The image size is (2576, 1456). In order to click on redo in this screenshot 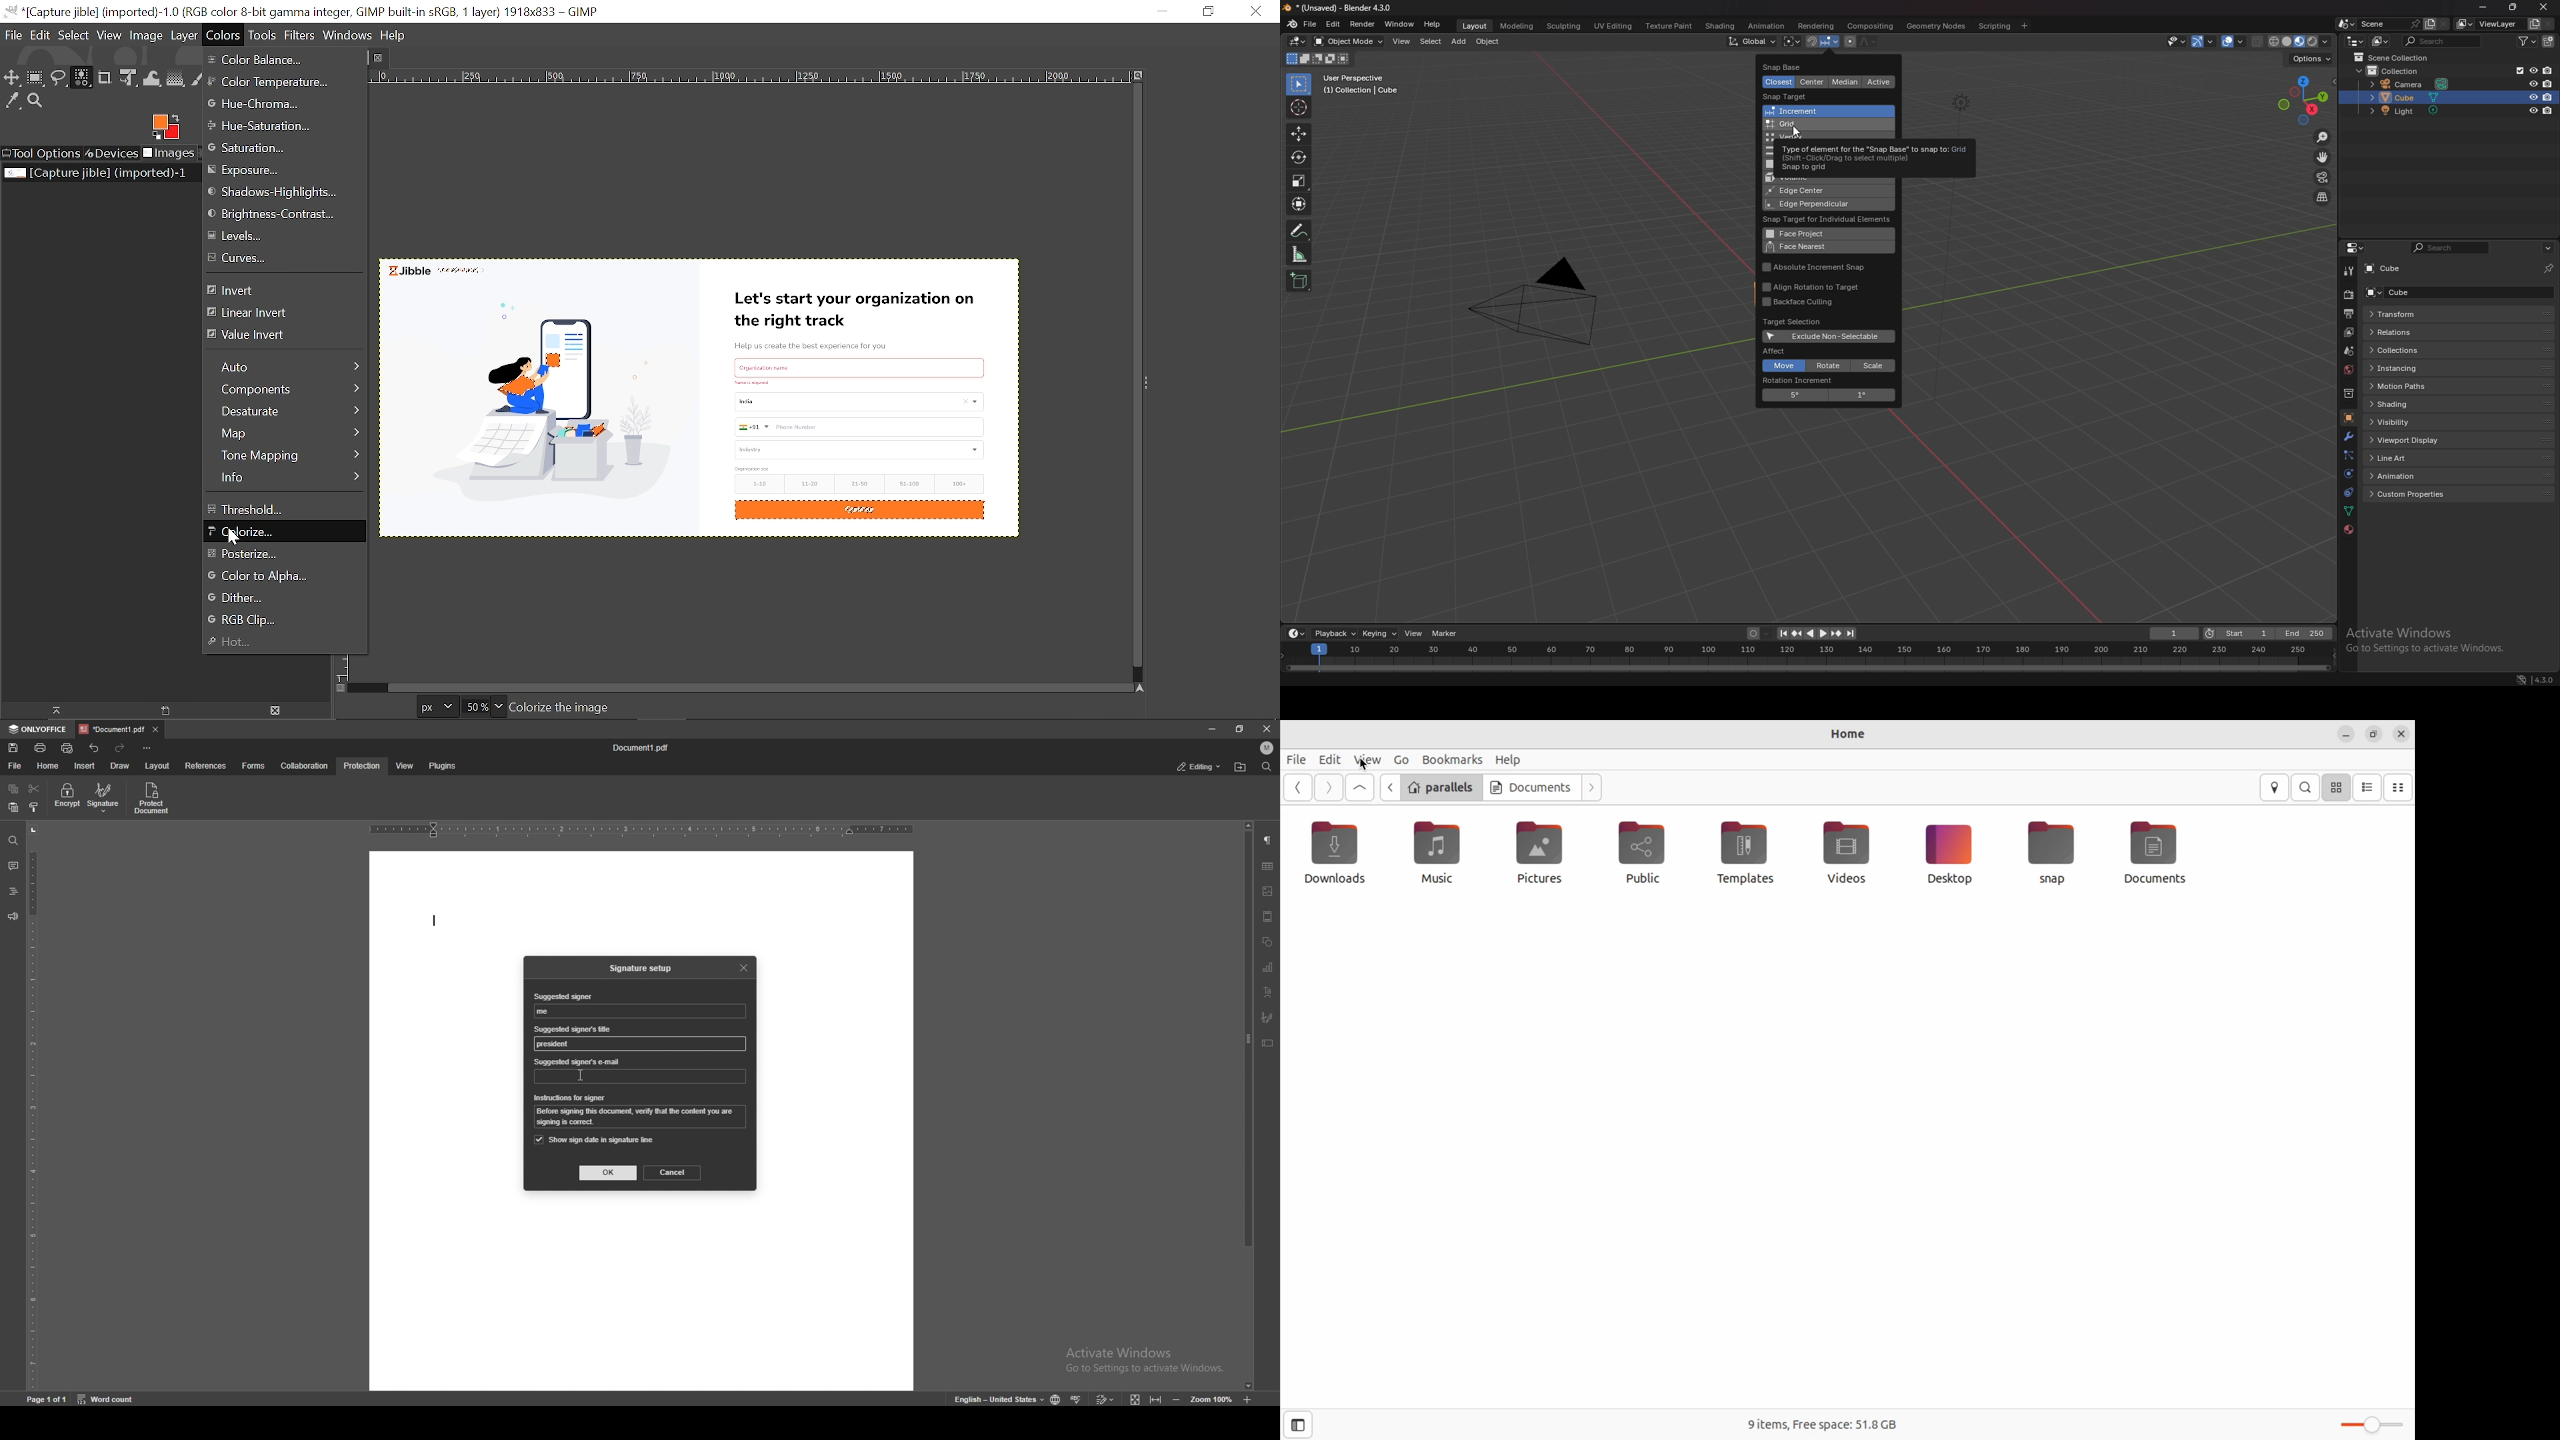, I will do `click(121, 748)`.